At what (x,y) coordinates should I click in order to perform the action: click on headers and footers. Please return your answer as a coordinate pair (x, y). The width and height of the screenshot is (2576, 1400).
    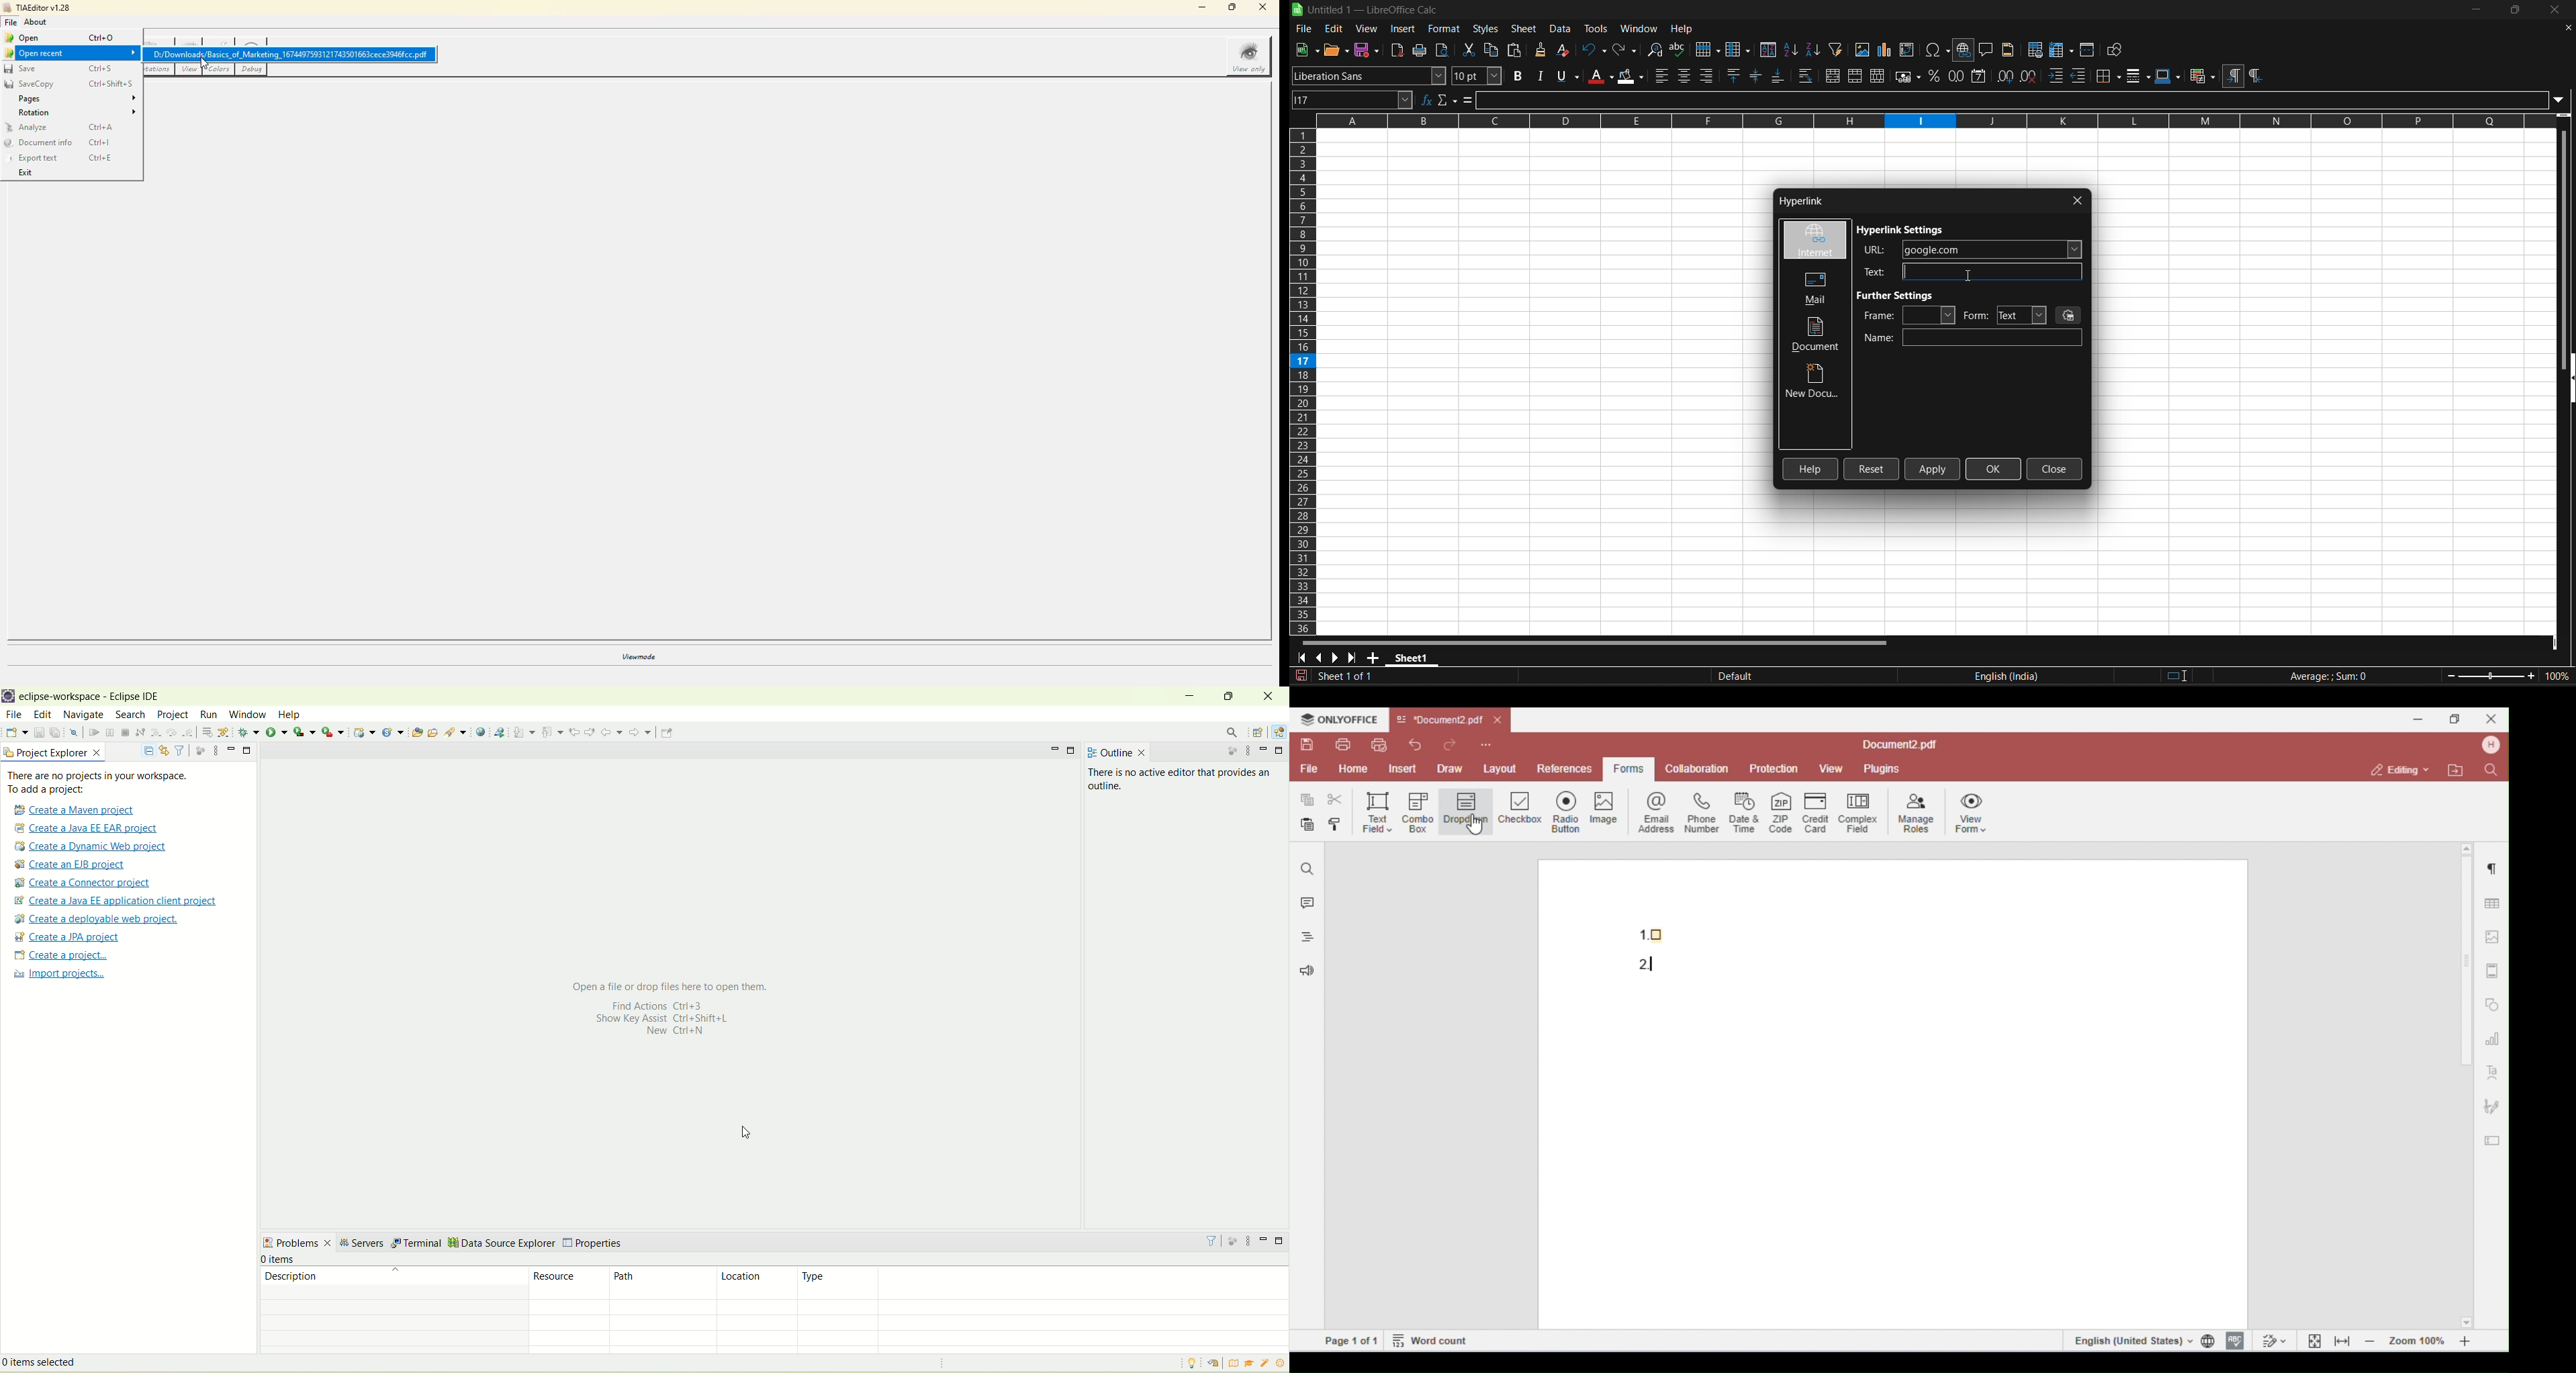
    Looking at the image, I should click on (2010, 50).